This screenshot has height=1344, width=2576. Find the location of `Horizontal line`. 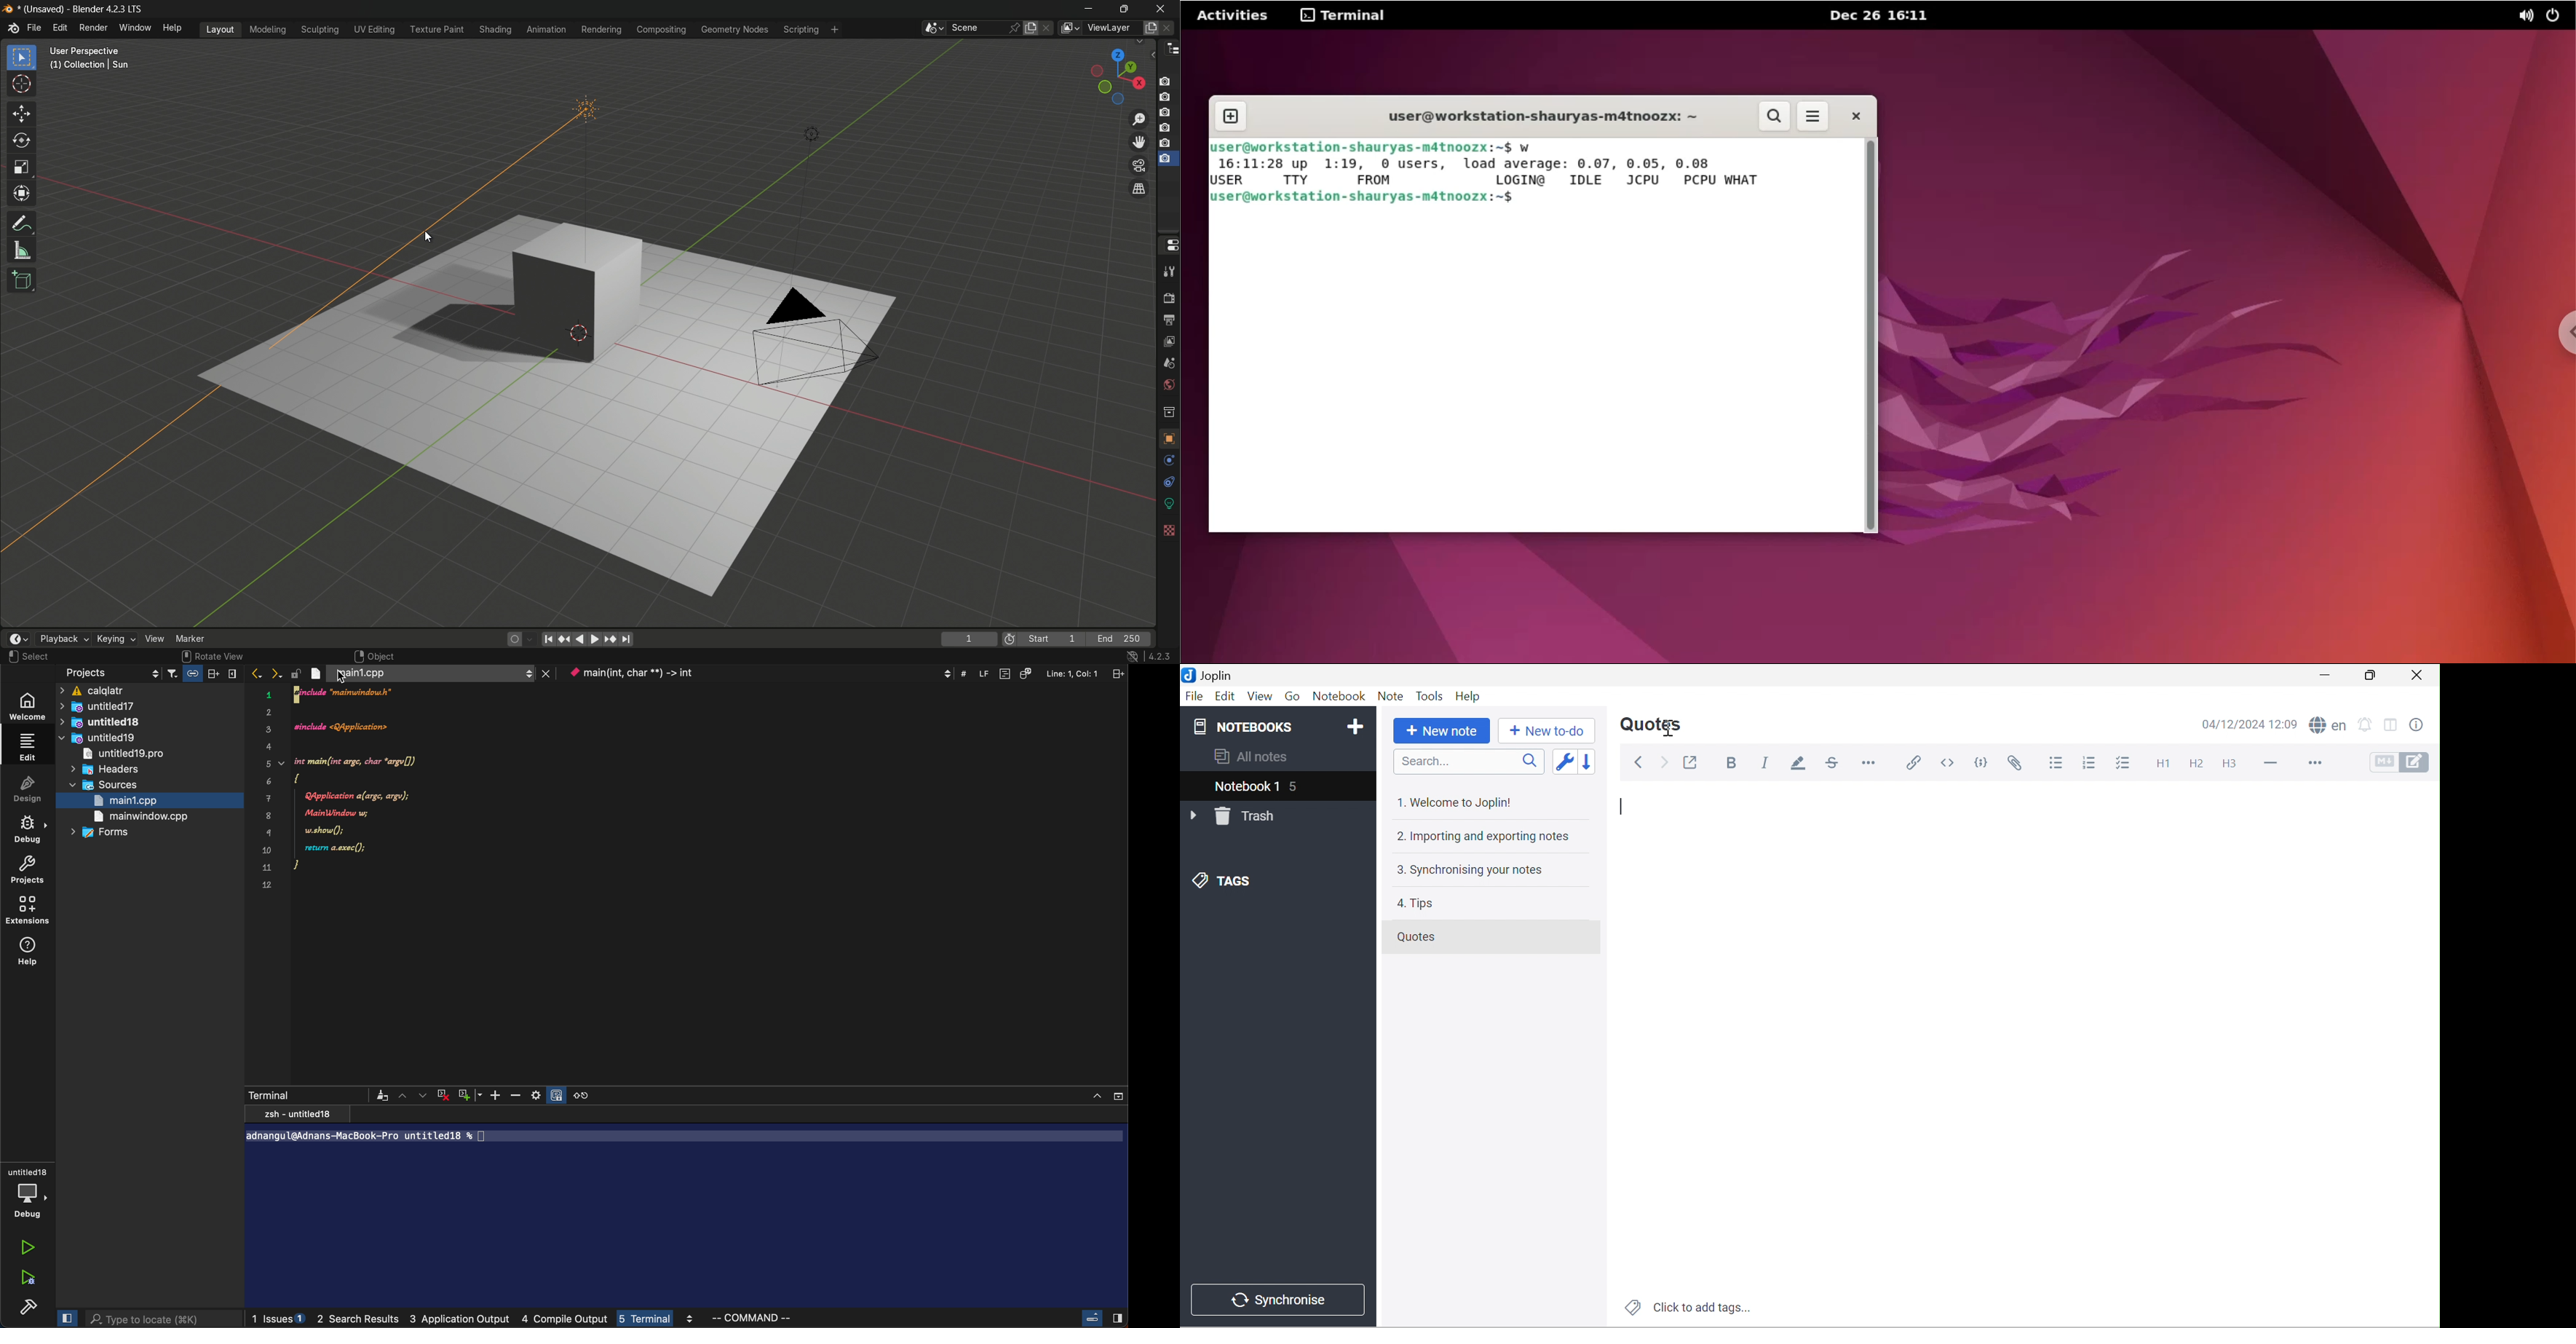

Horizontal line is located at coordinates (2267, 765).